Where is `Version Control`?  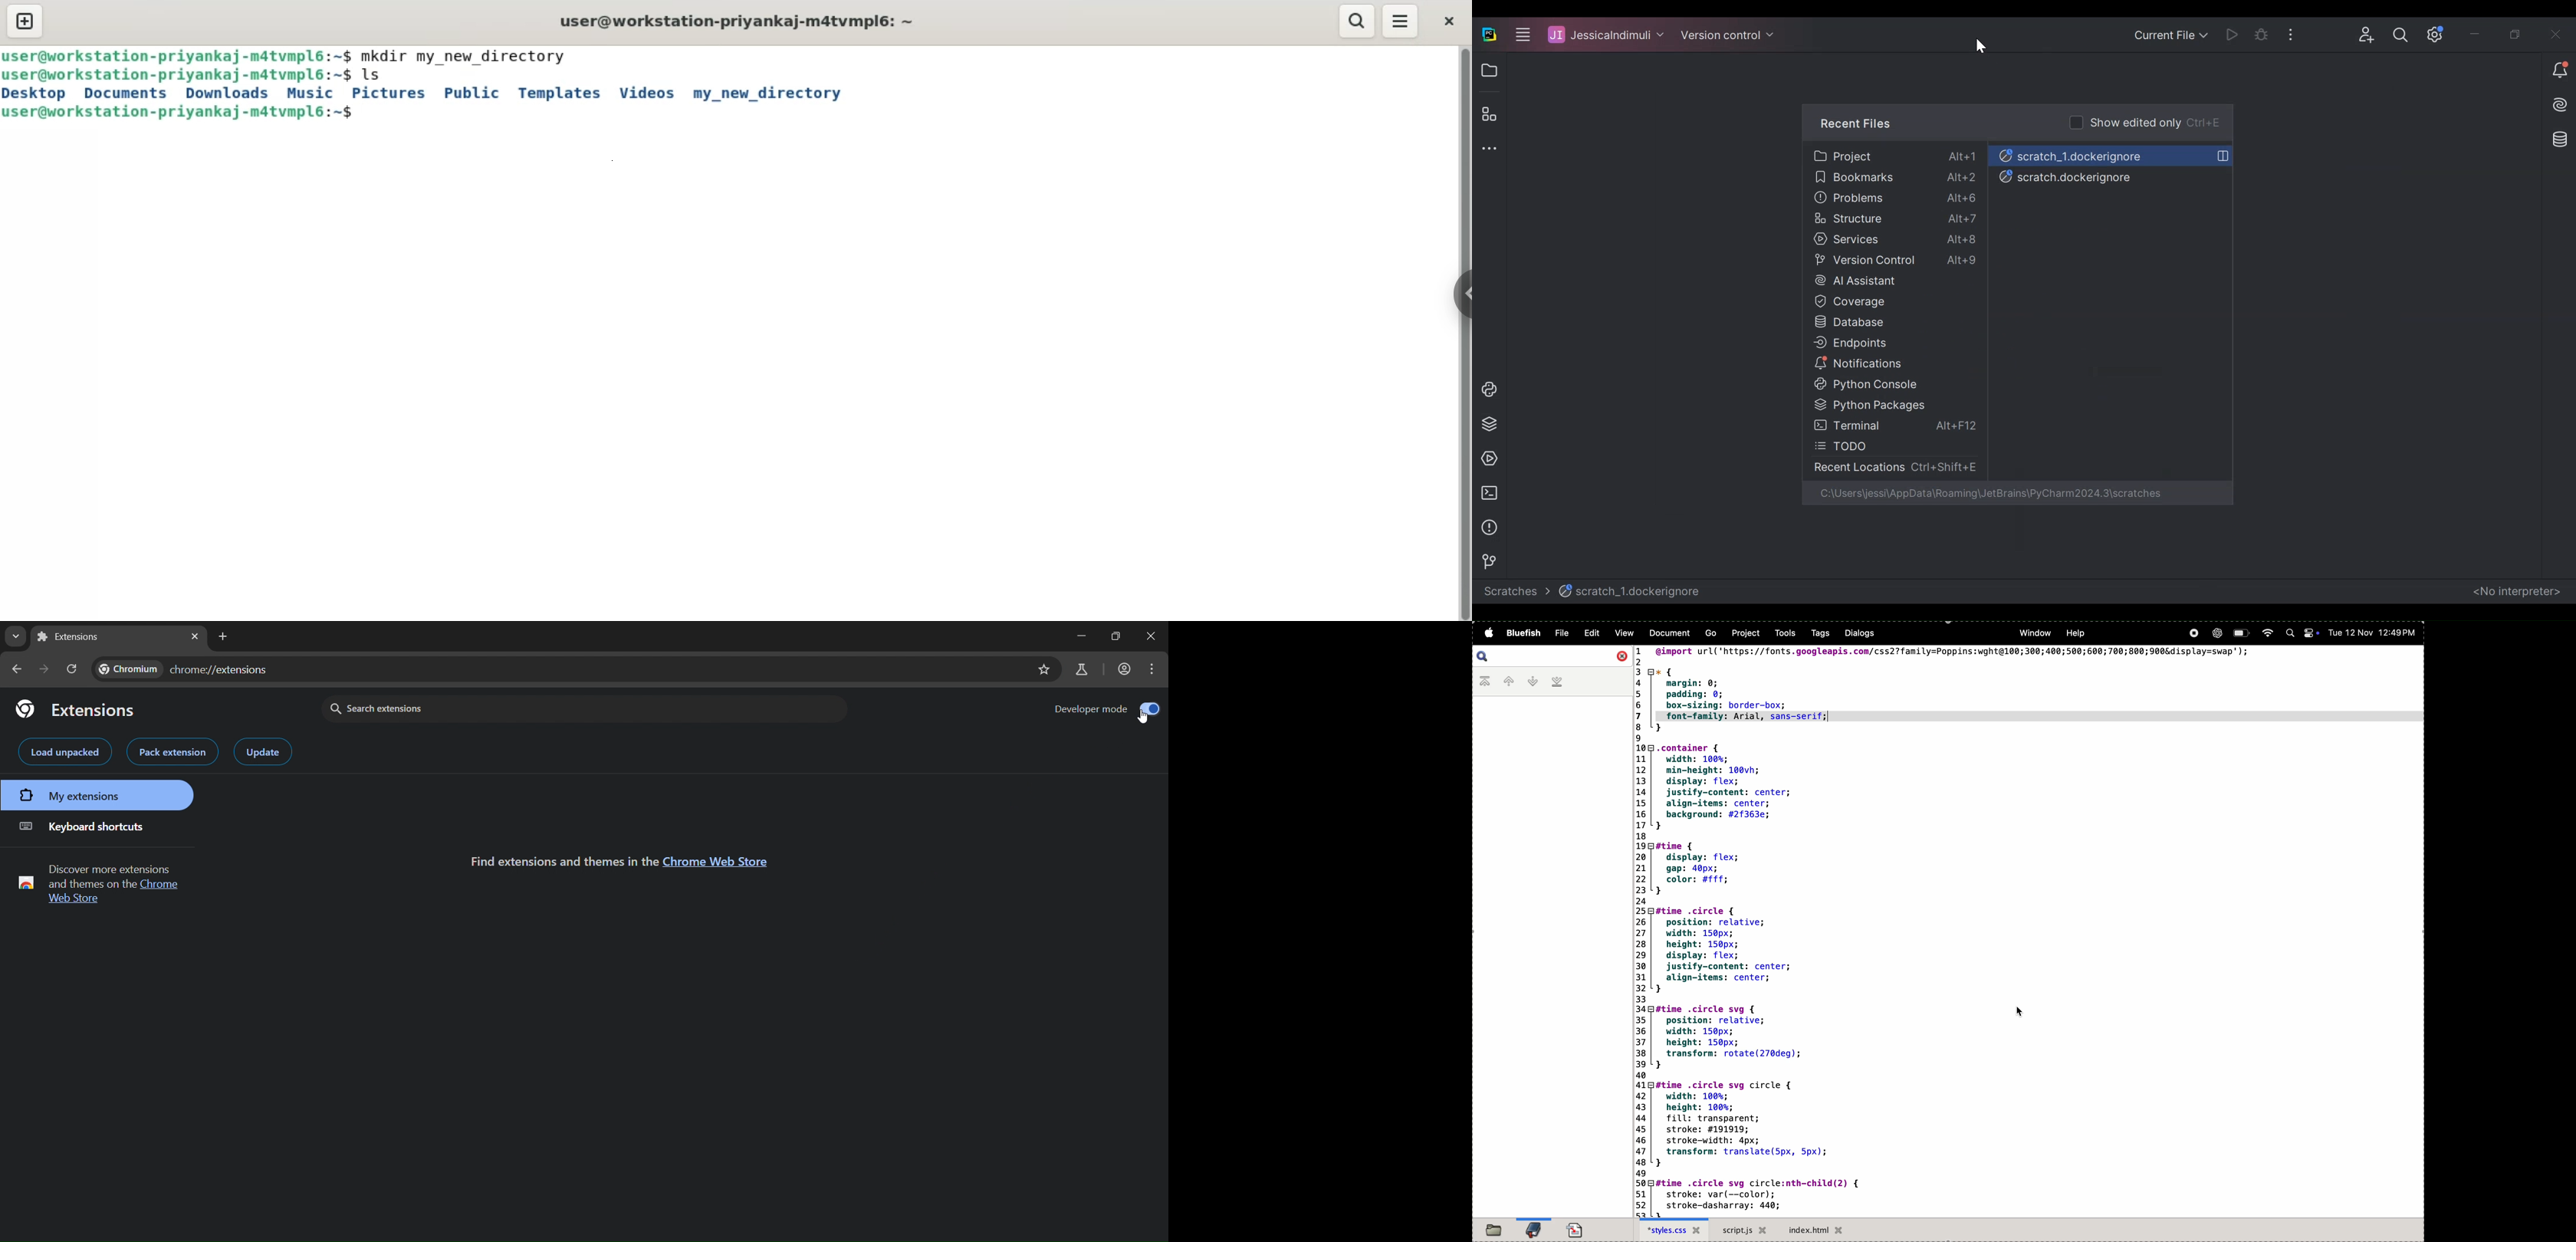
Version Control is located at coordinates (1485, 560).